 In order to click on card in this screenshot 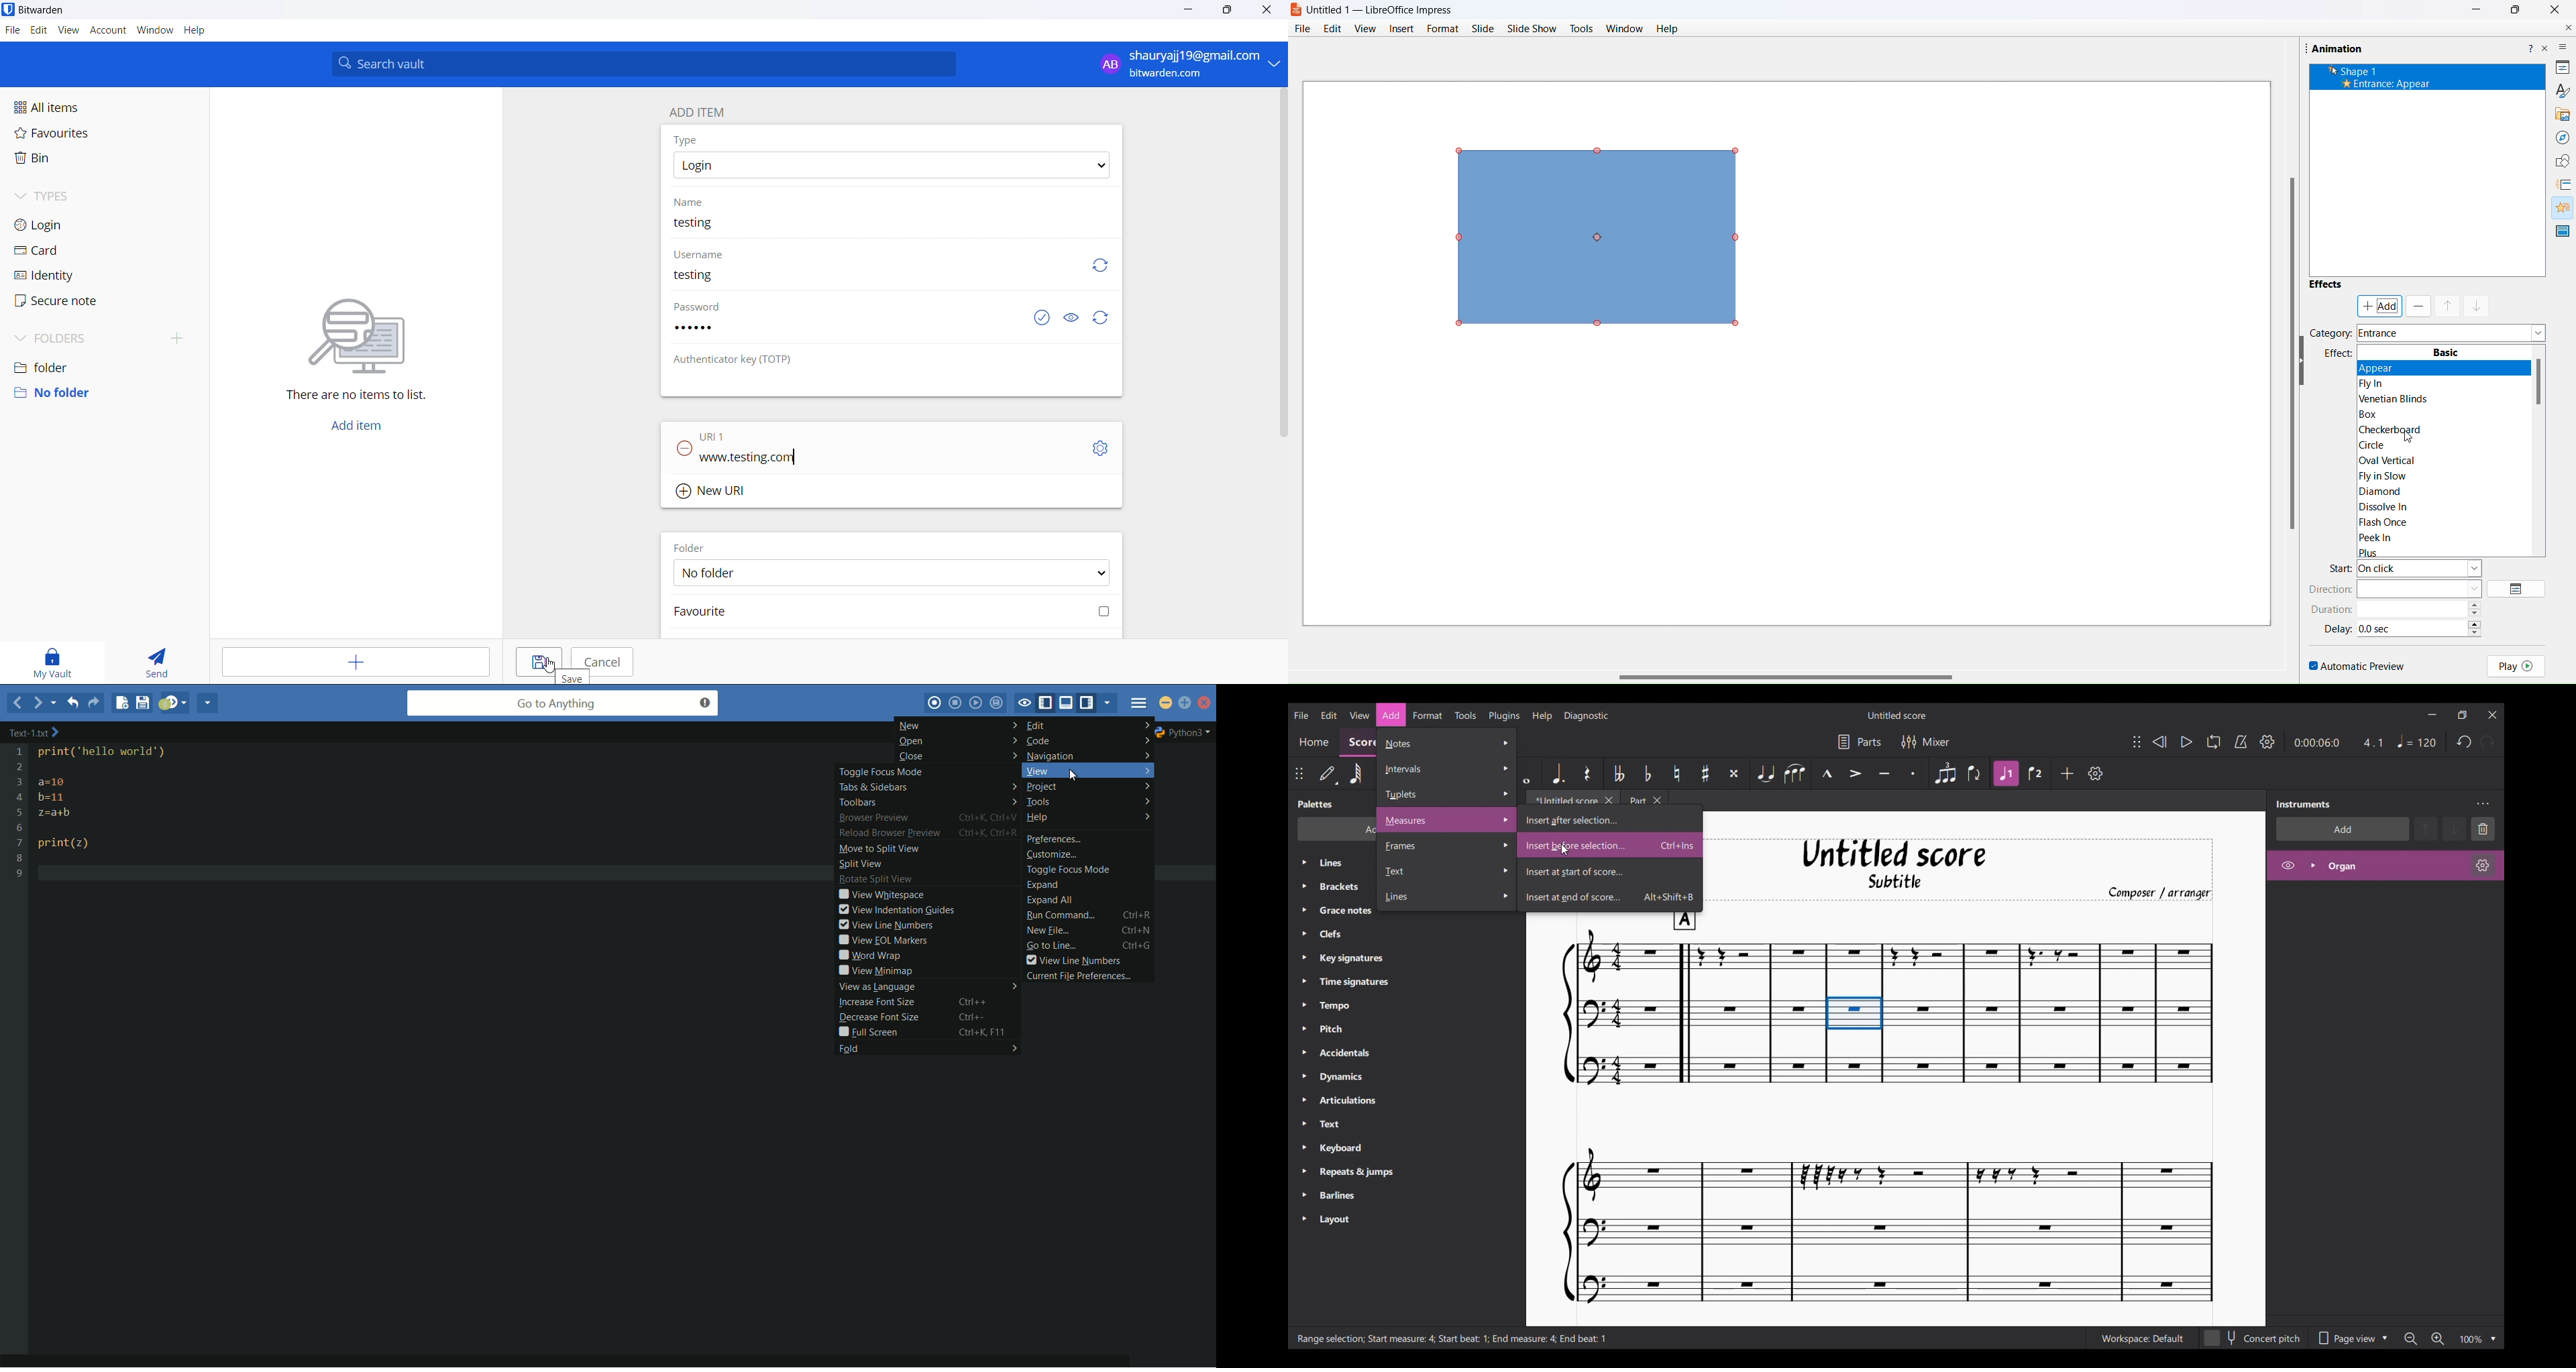, I will do `click(70, 251)`.